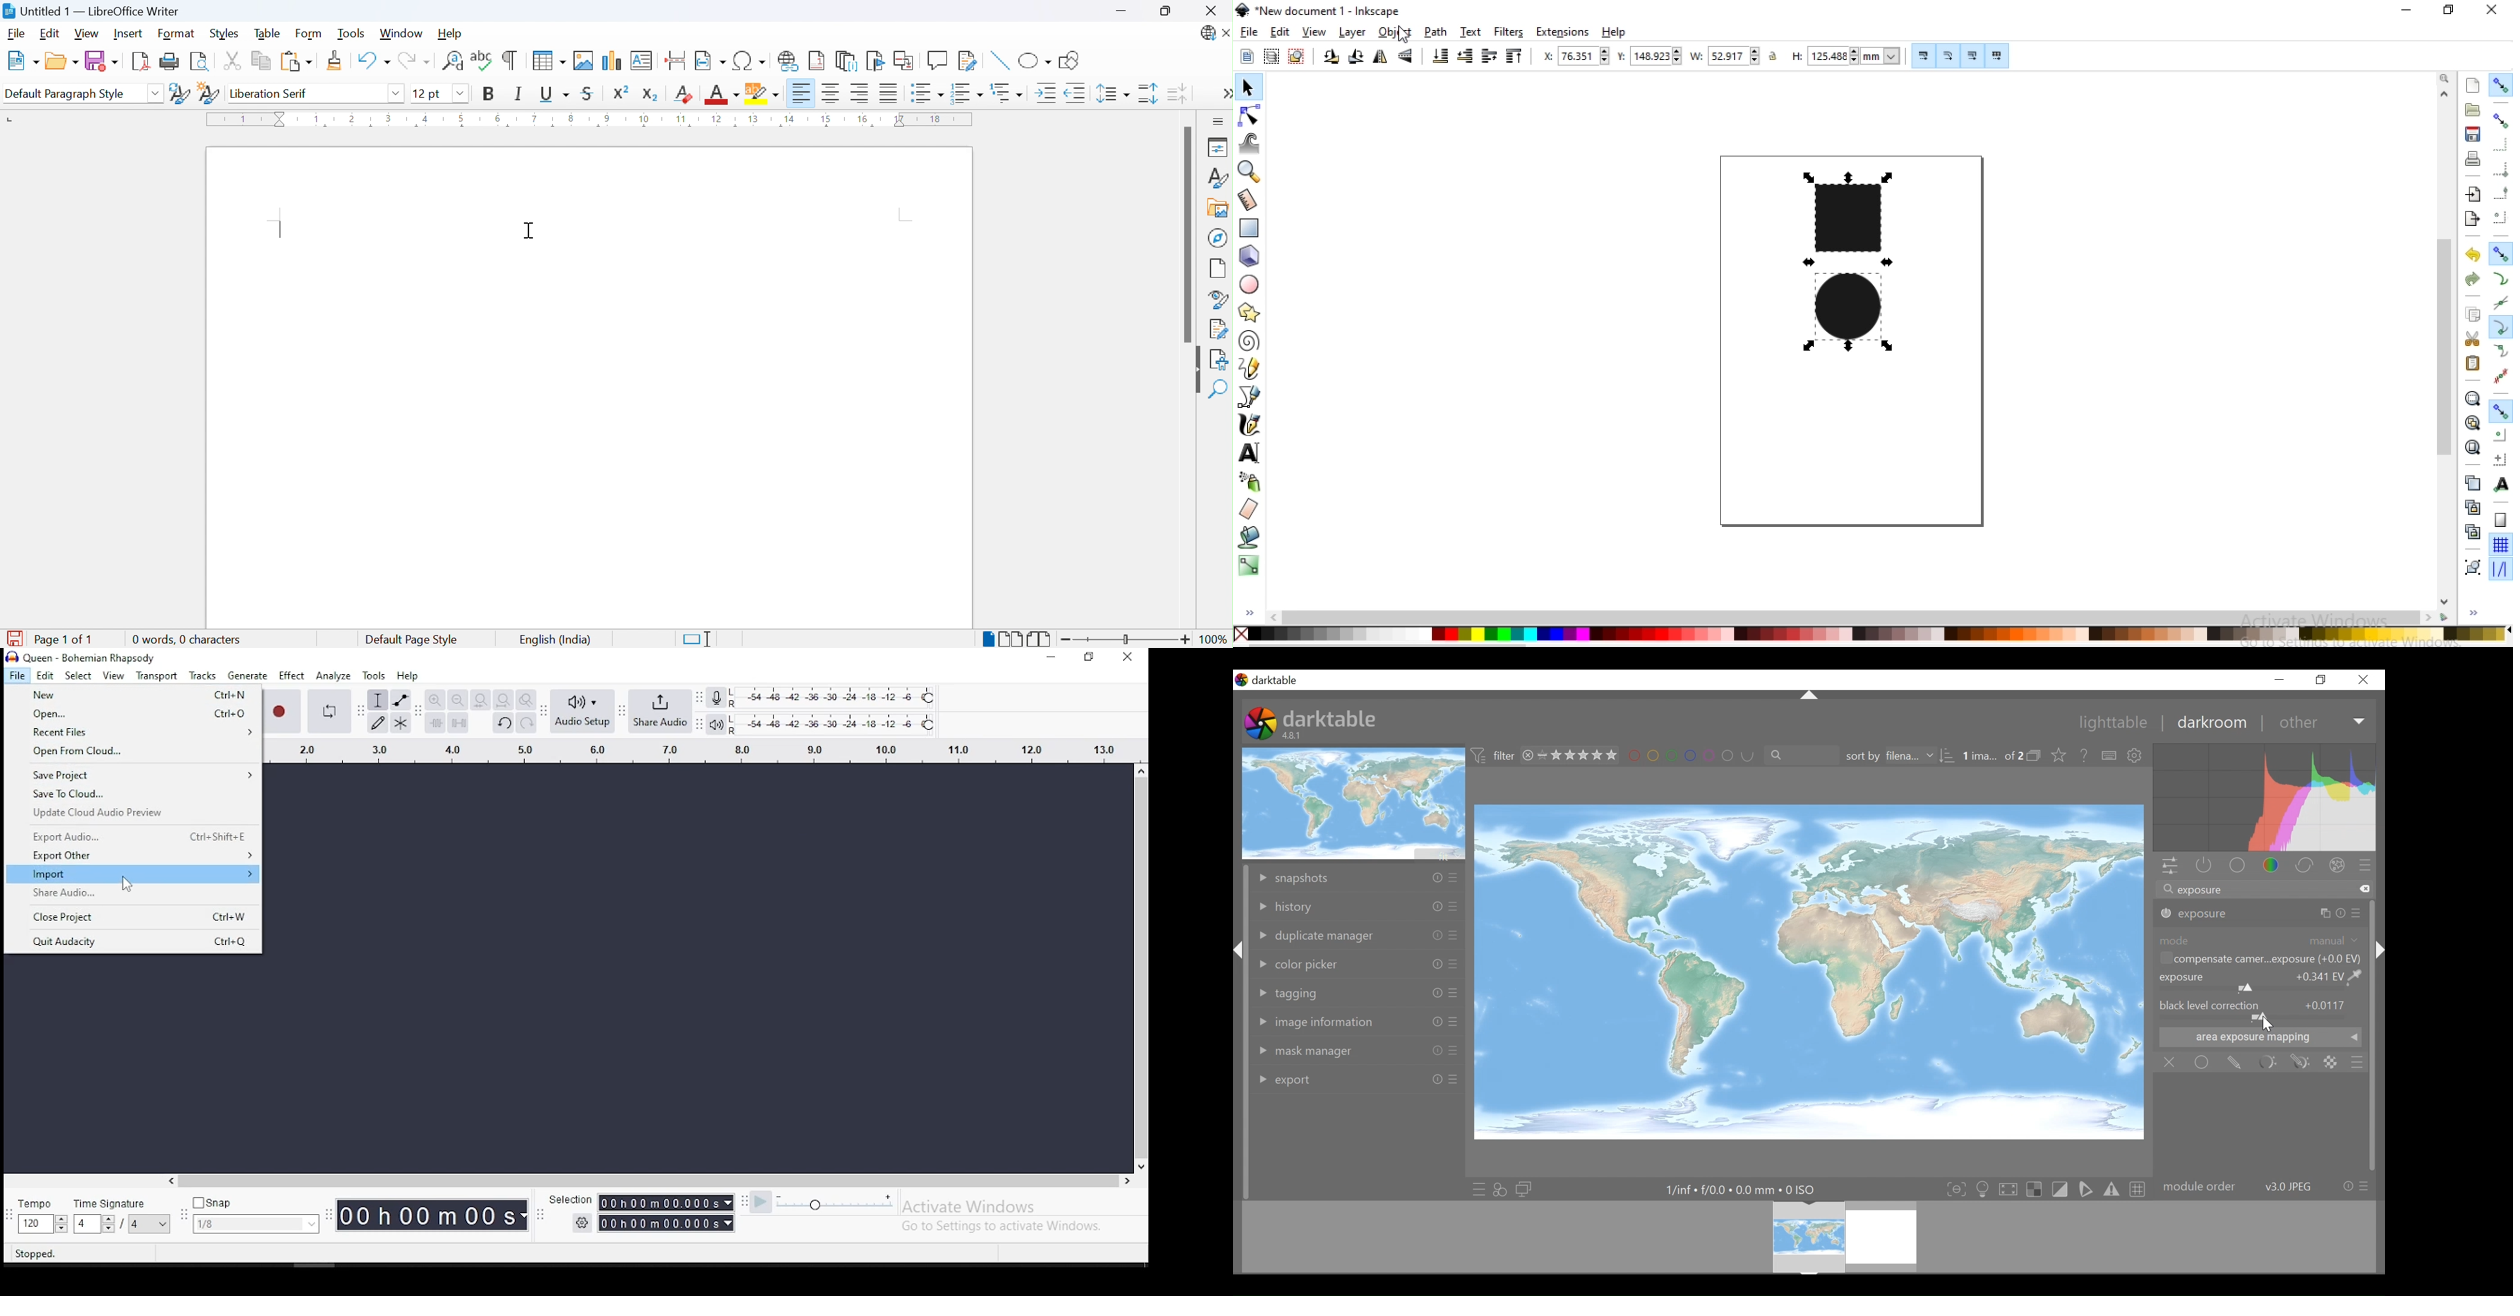 This screenshot has width=2520, height=1316. I want to click on share audio, so click(662, 713).